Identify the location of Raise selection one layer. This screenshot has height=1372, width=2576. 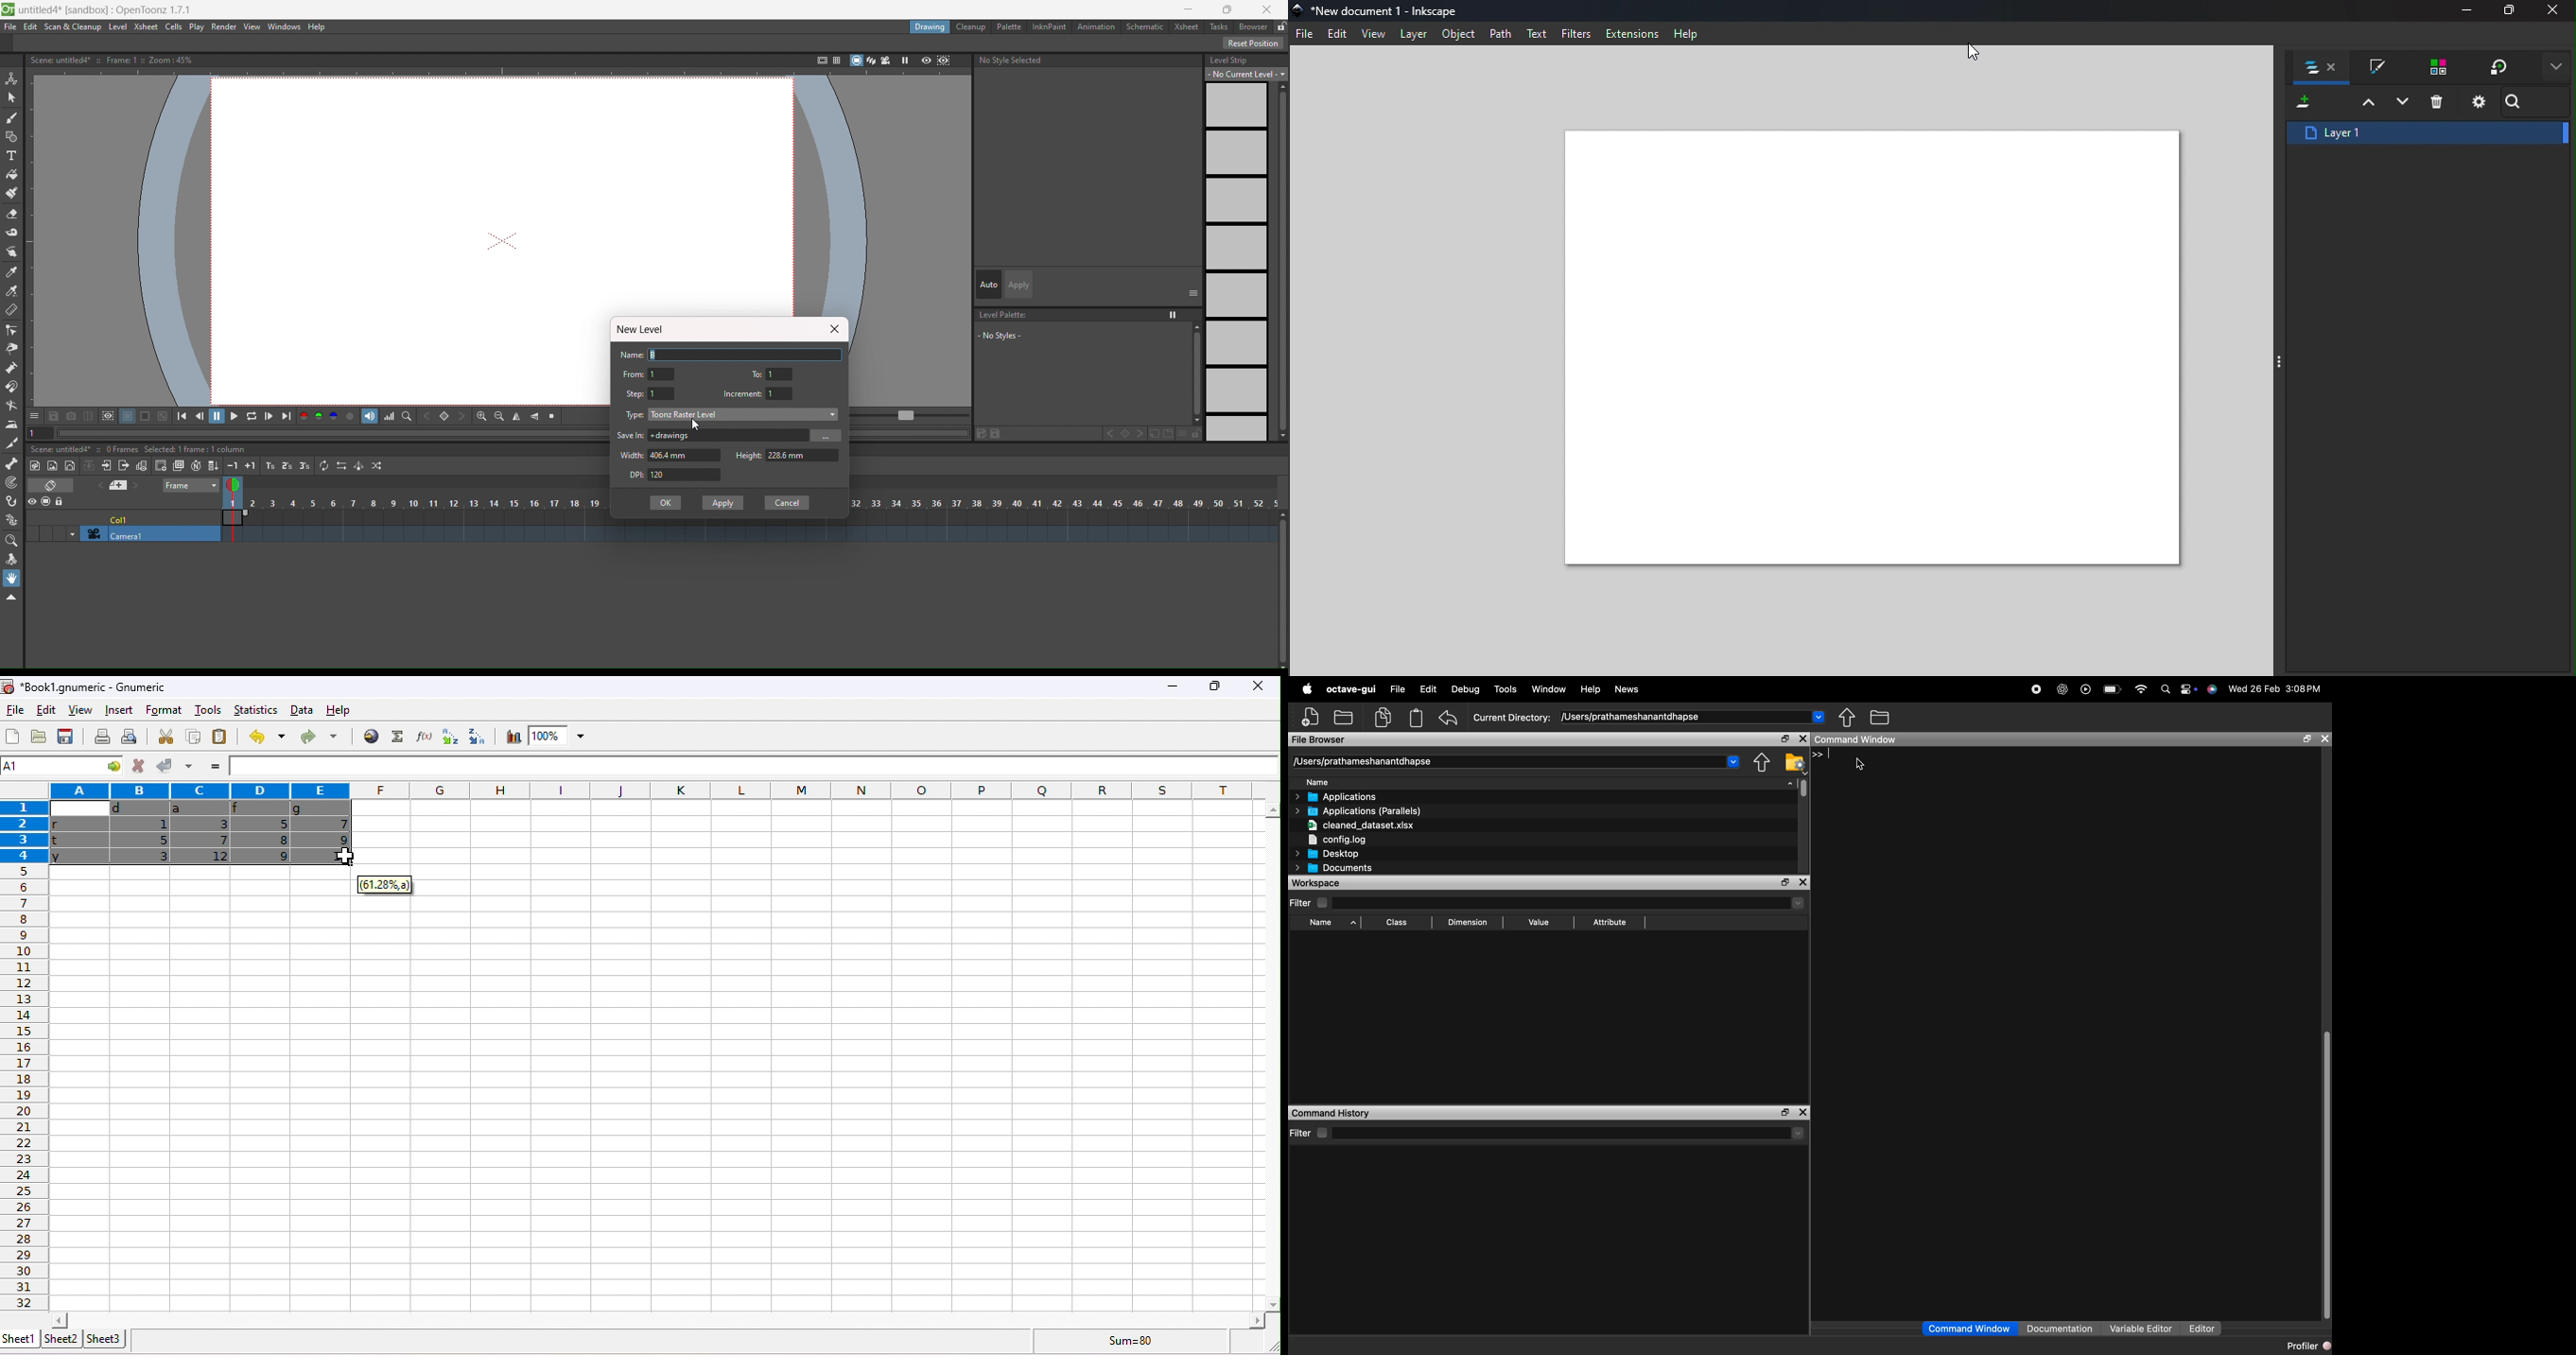
(2368, 104).